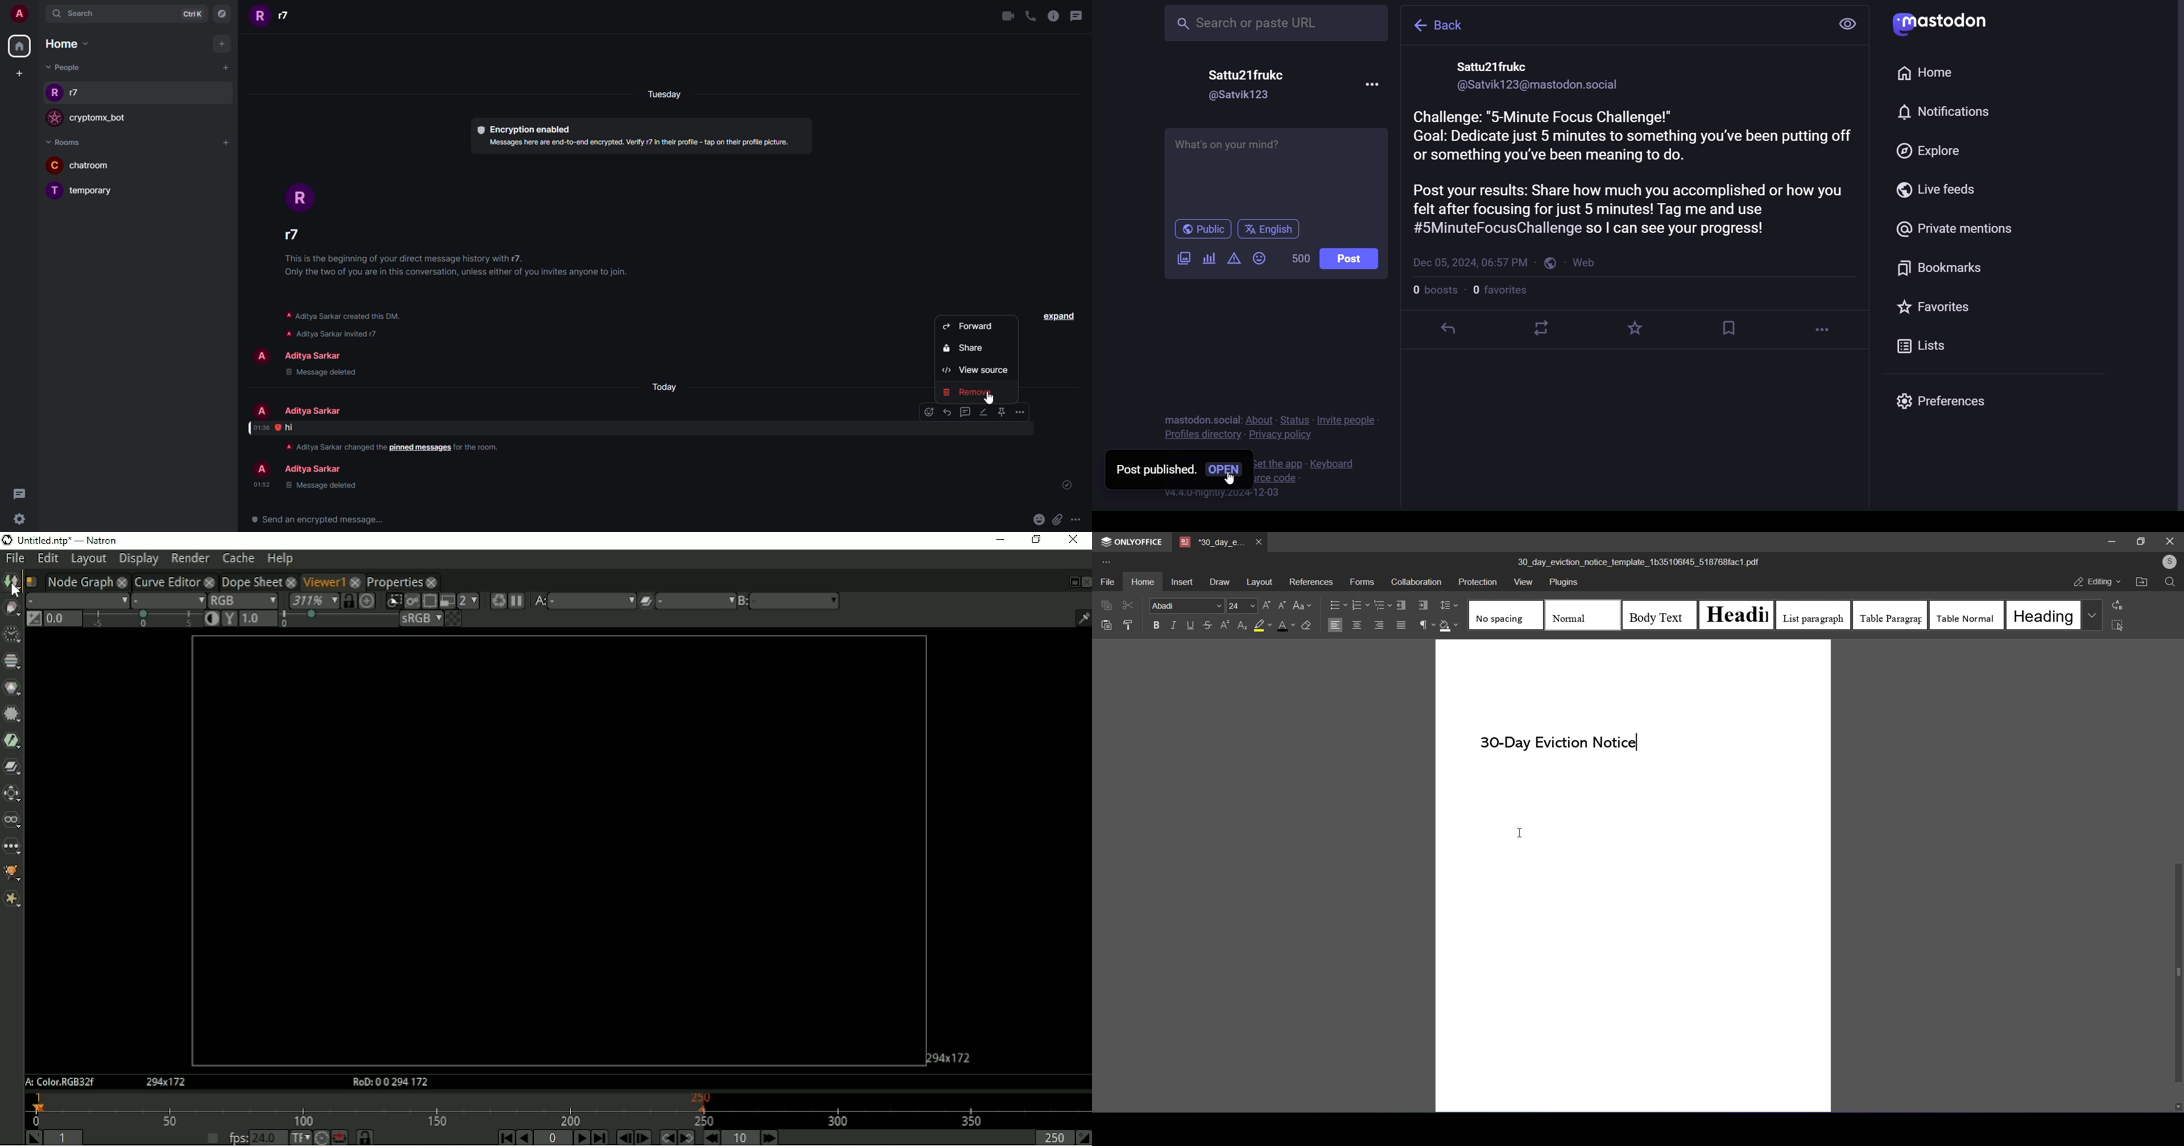 This screenshot has height=1148, width=2184. What do you see at coordinates (78, 93) in the screenshot?
I see `people` at bounding box center [78, 93].